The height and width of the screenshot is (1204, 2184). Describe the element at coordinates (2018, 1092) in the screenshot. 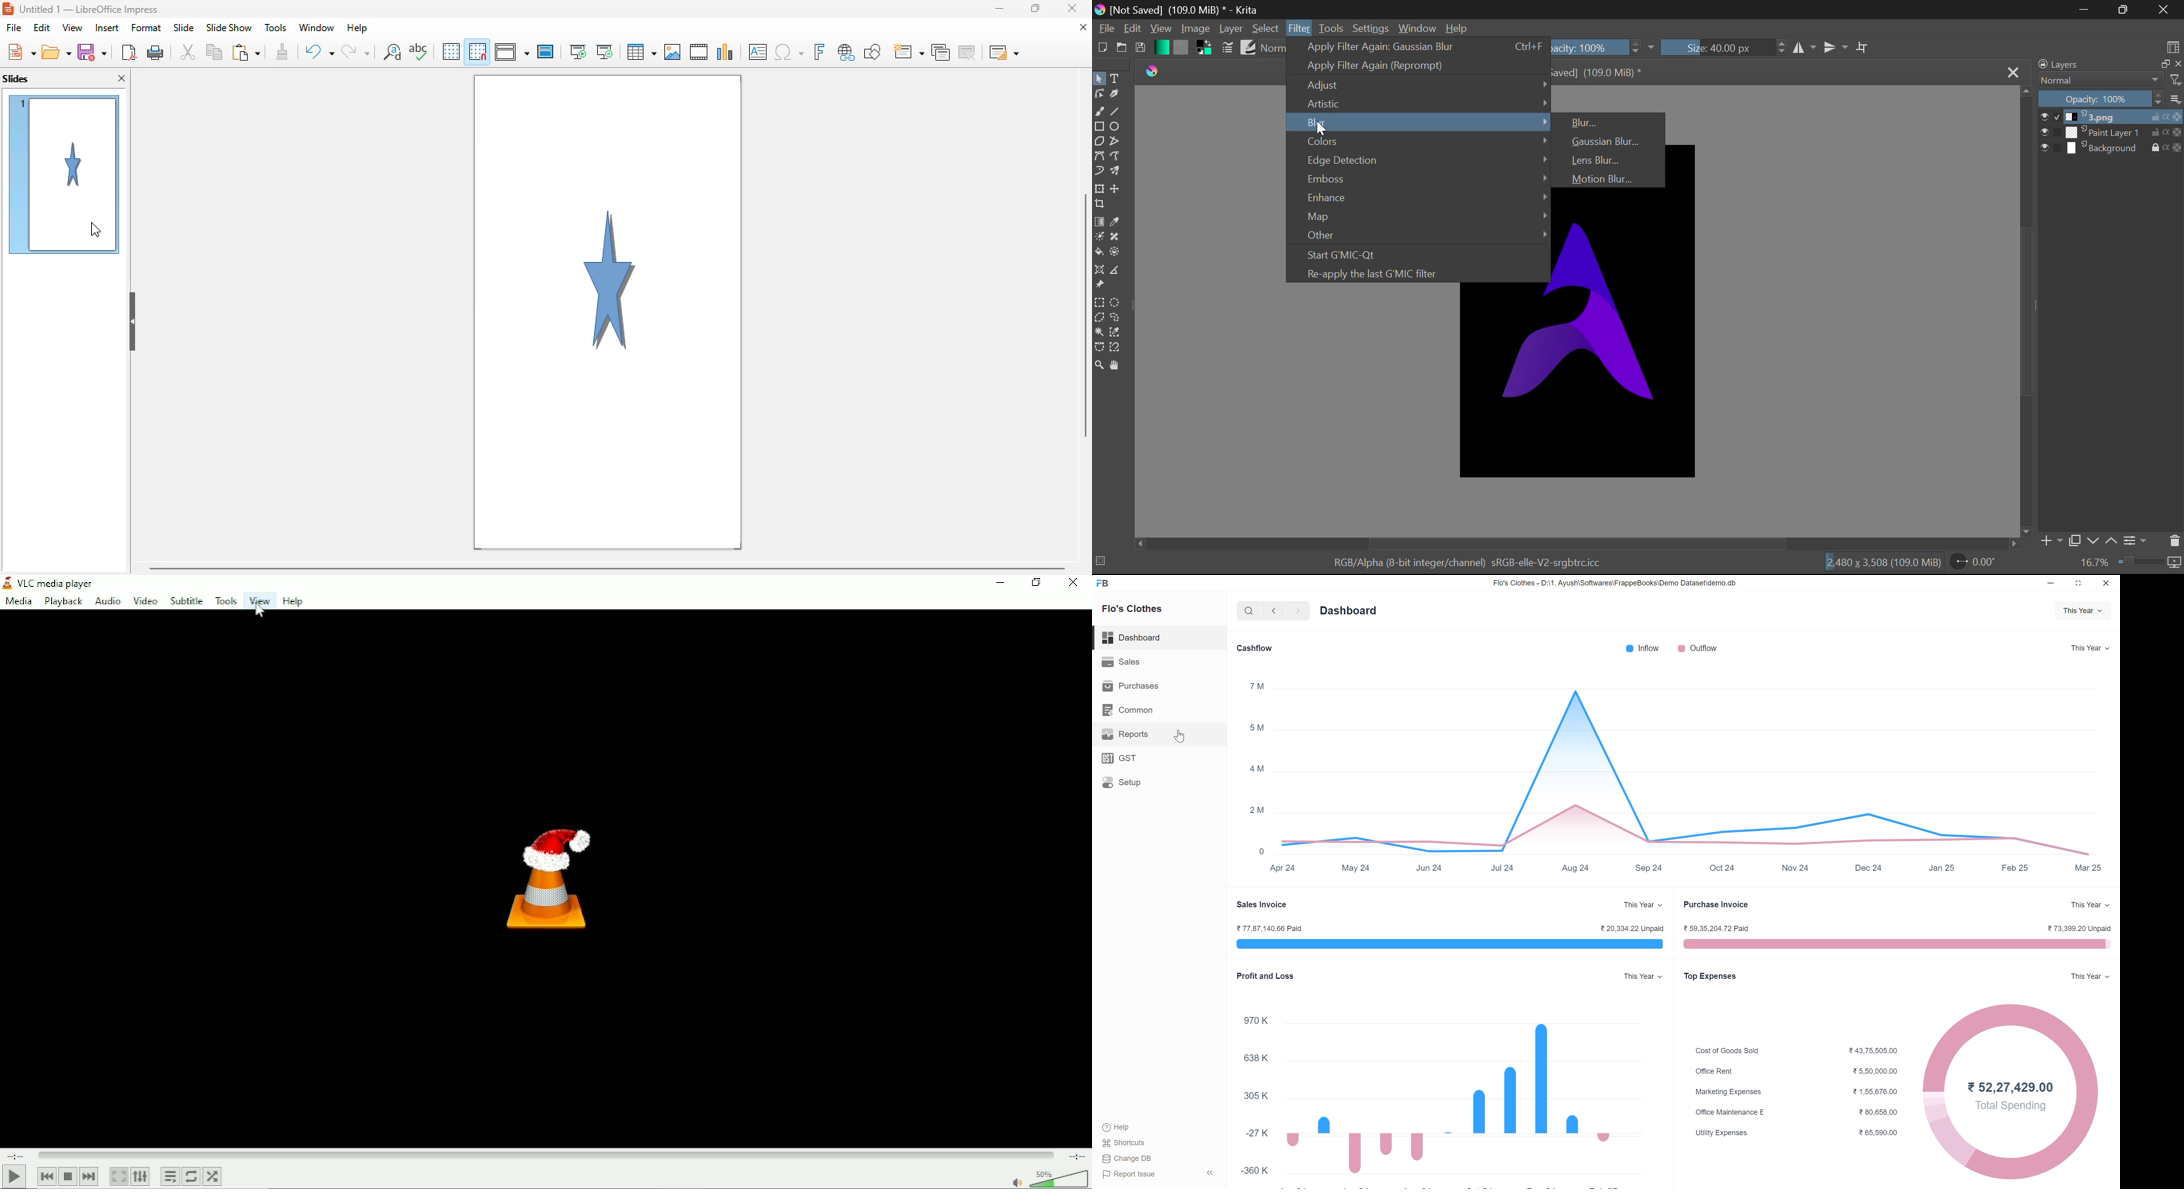

I see `Pie chart` at that location.